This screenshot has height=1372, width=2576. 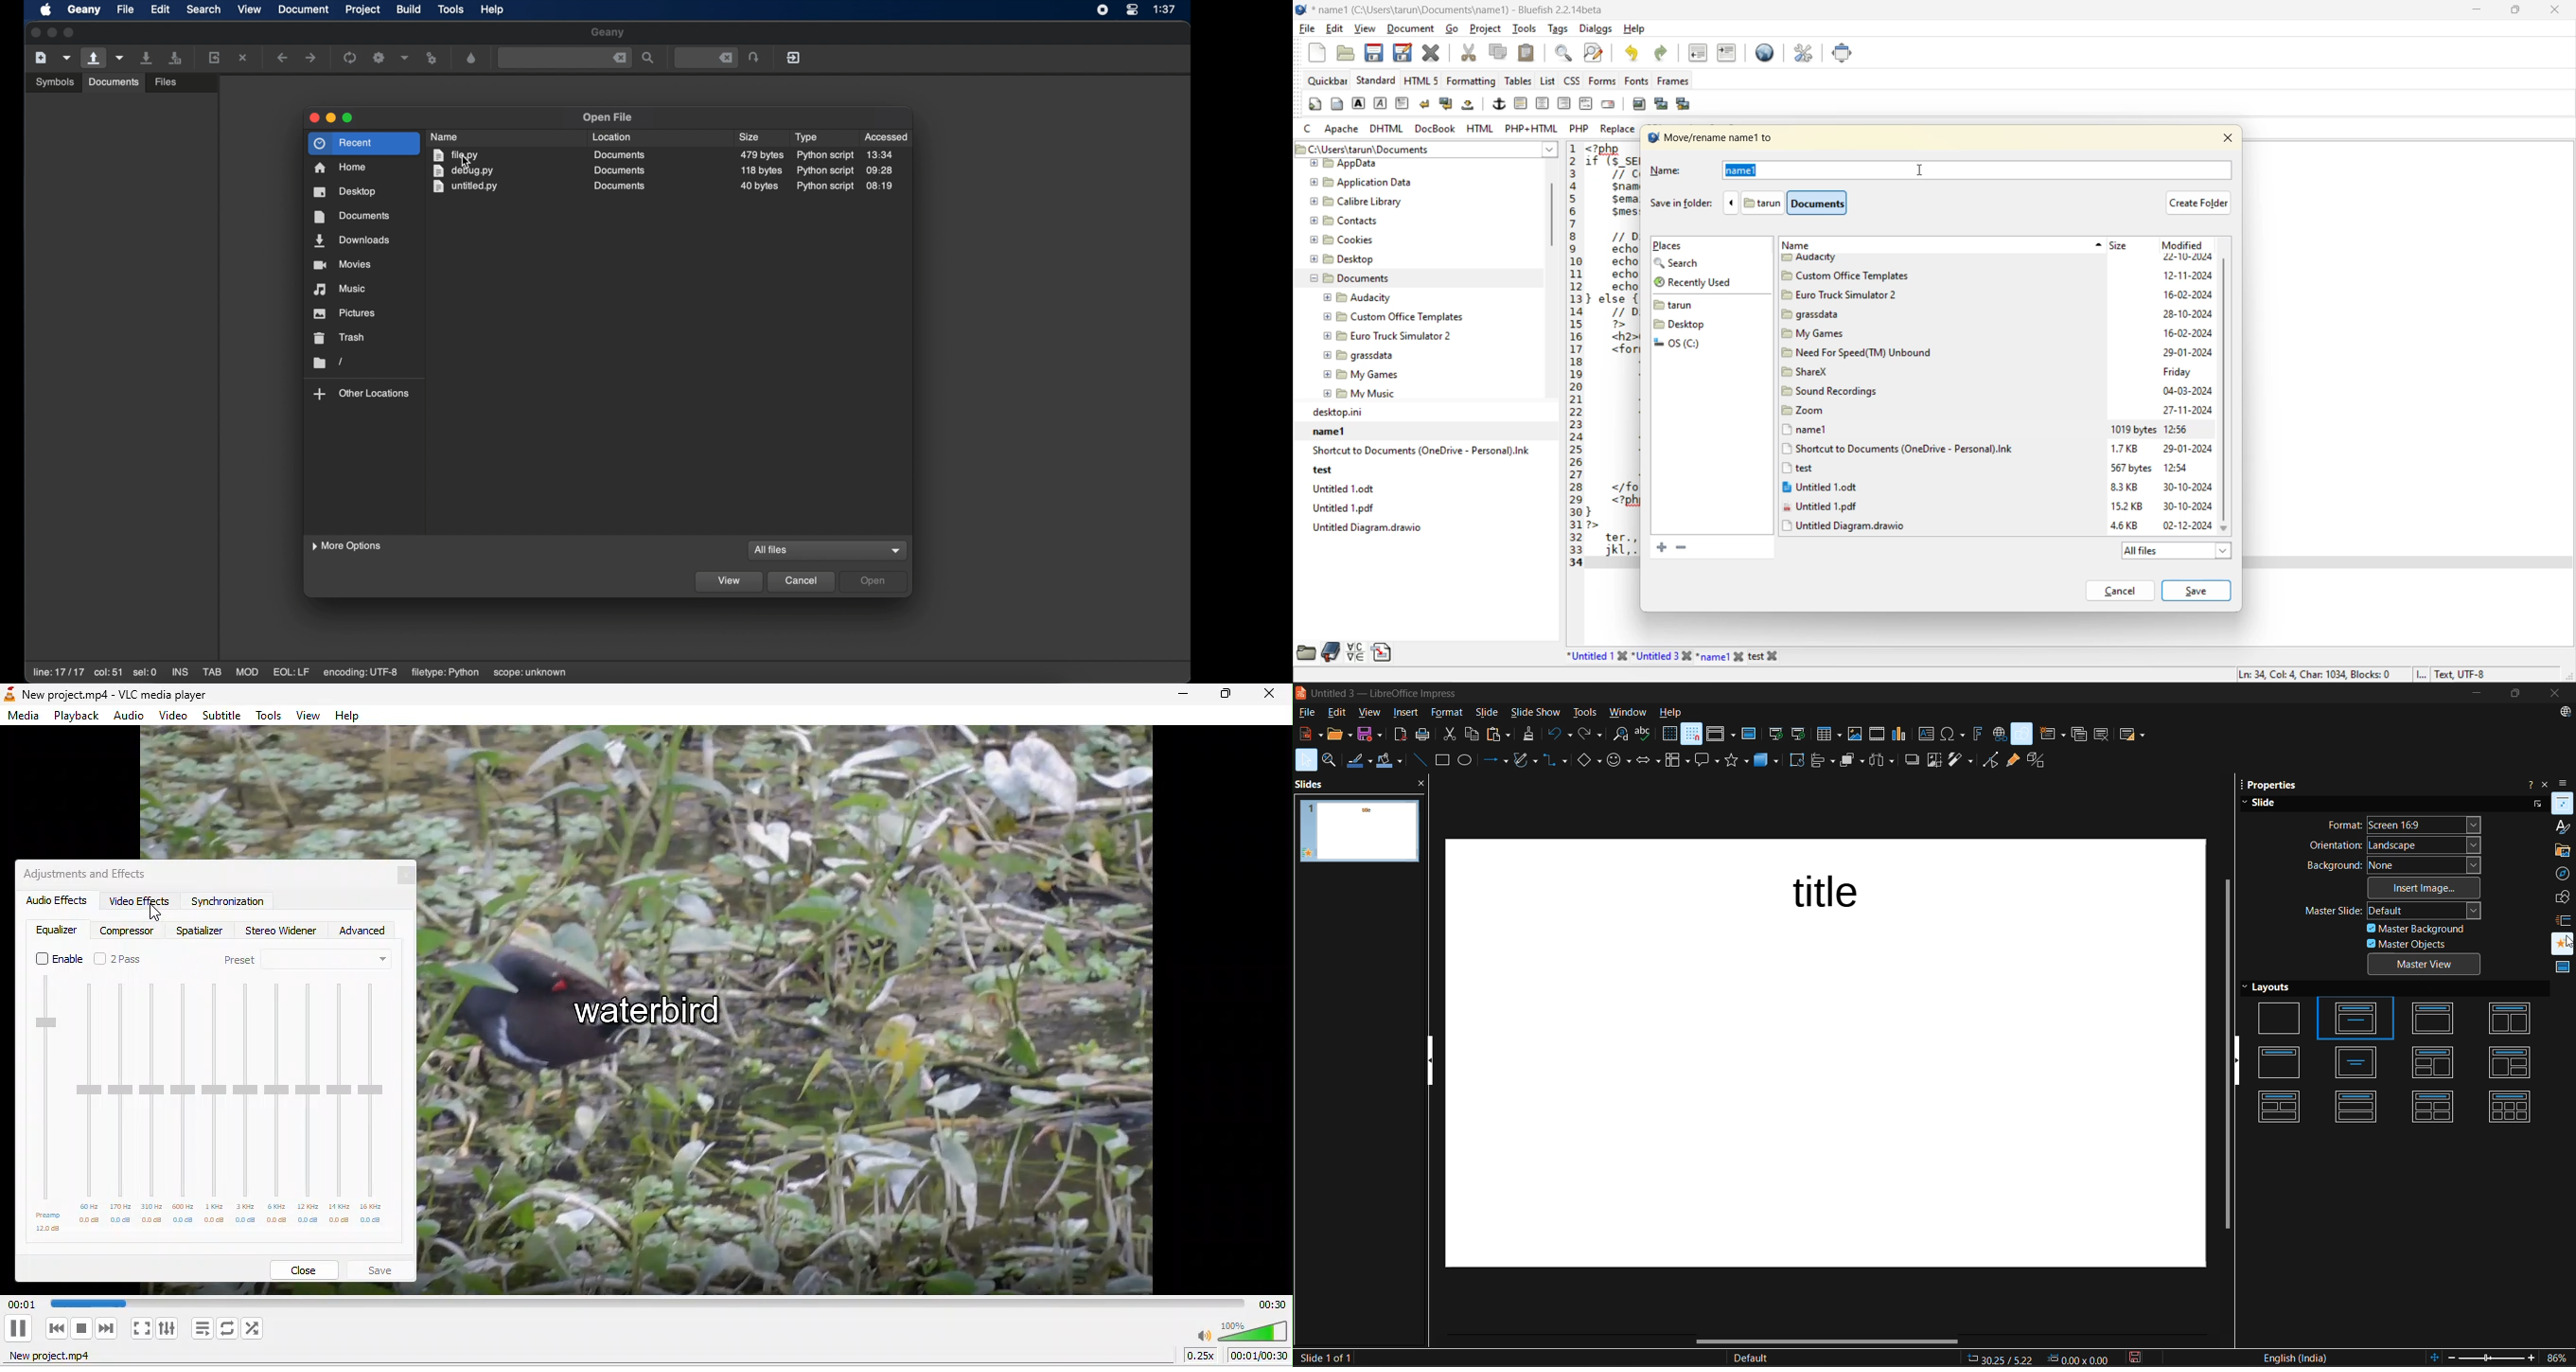 I want to click on help about this sidebar deck, so click(x=2530, y=782).